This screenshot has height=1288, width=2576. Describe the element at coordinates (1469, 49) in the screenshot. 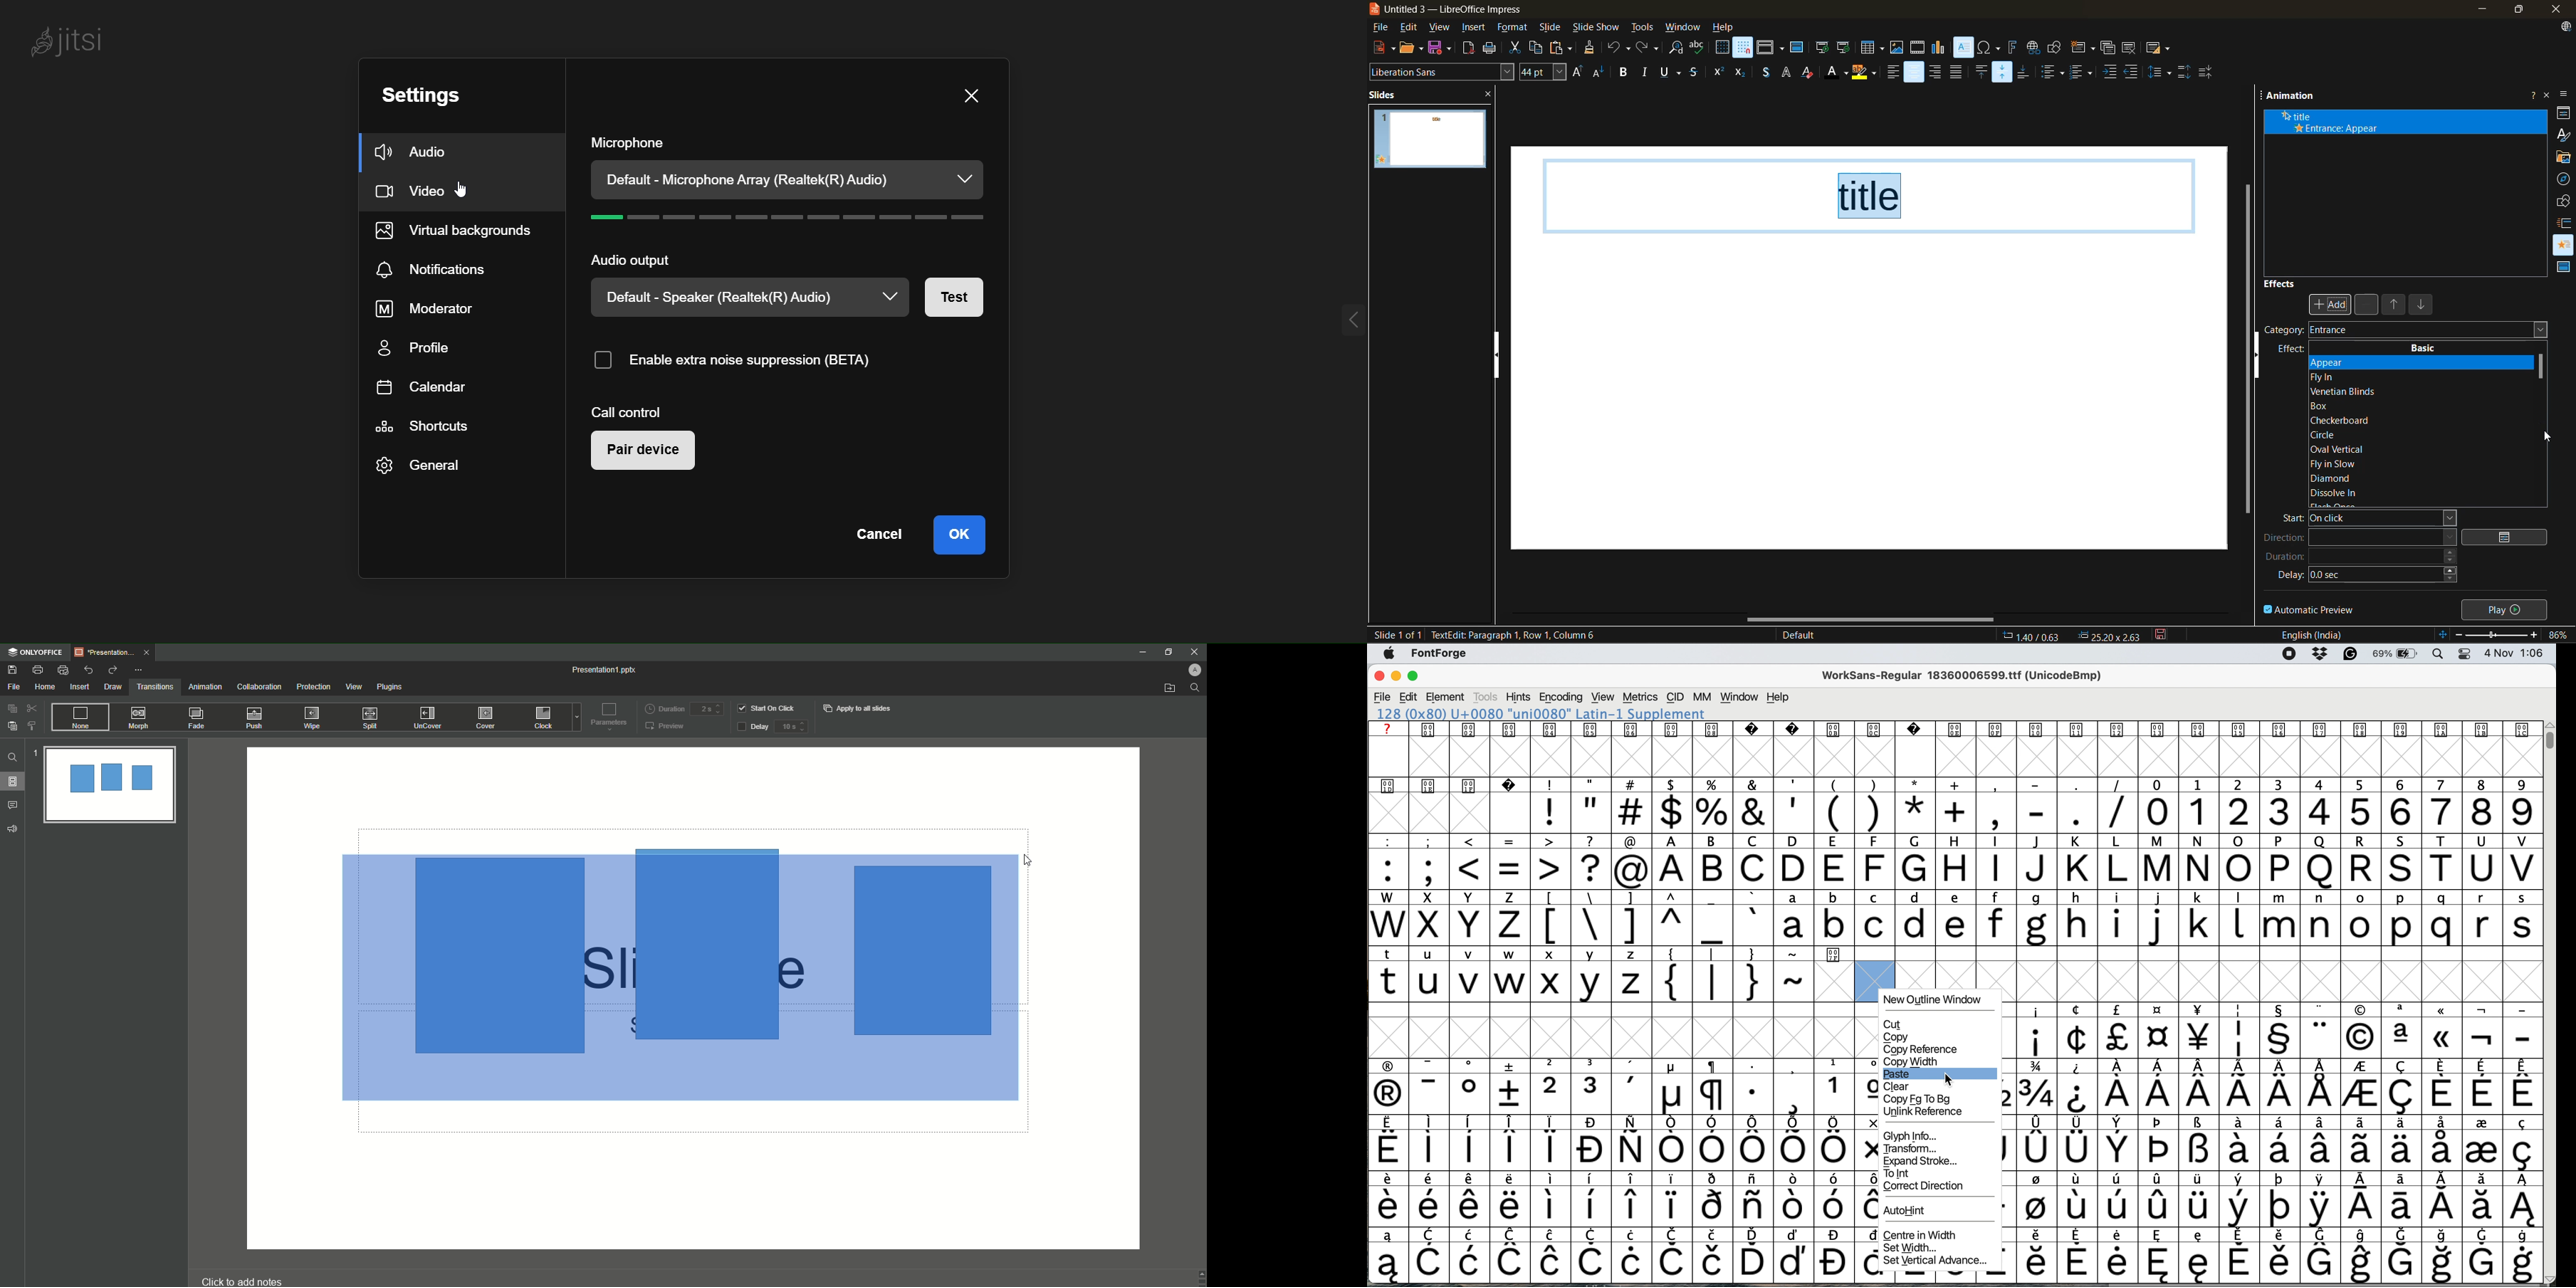

I see `export directly as PDF` at that location.